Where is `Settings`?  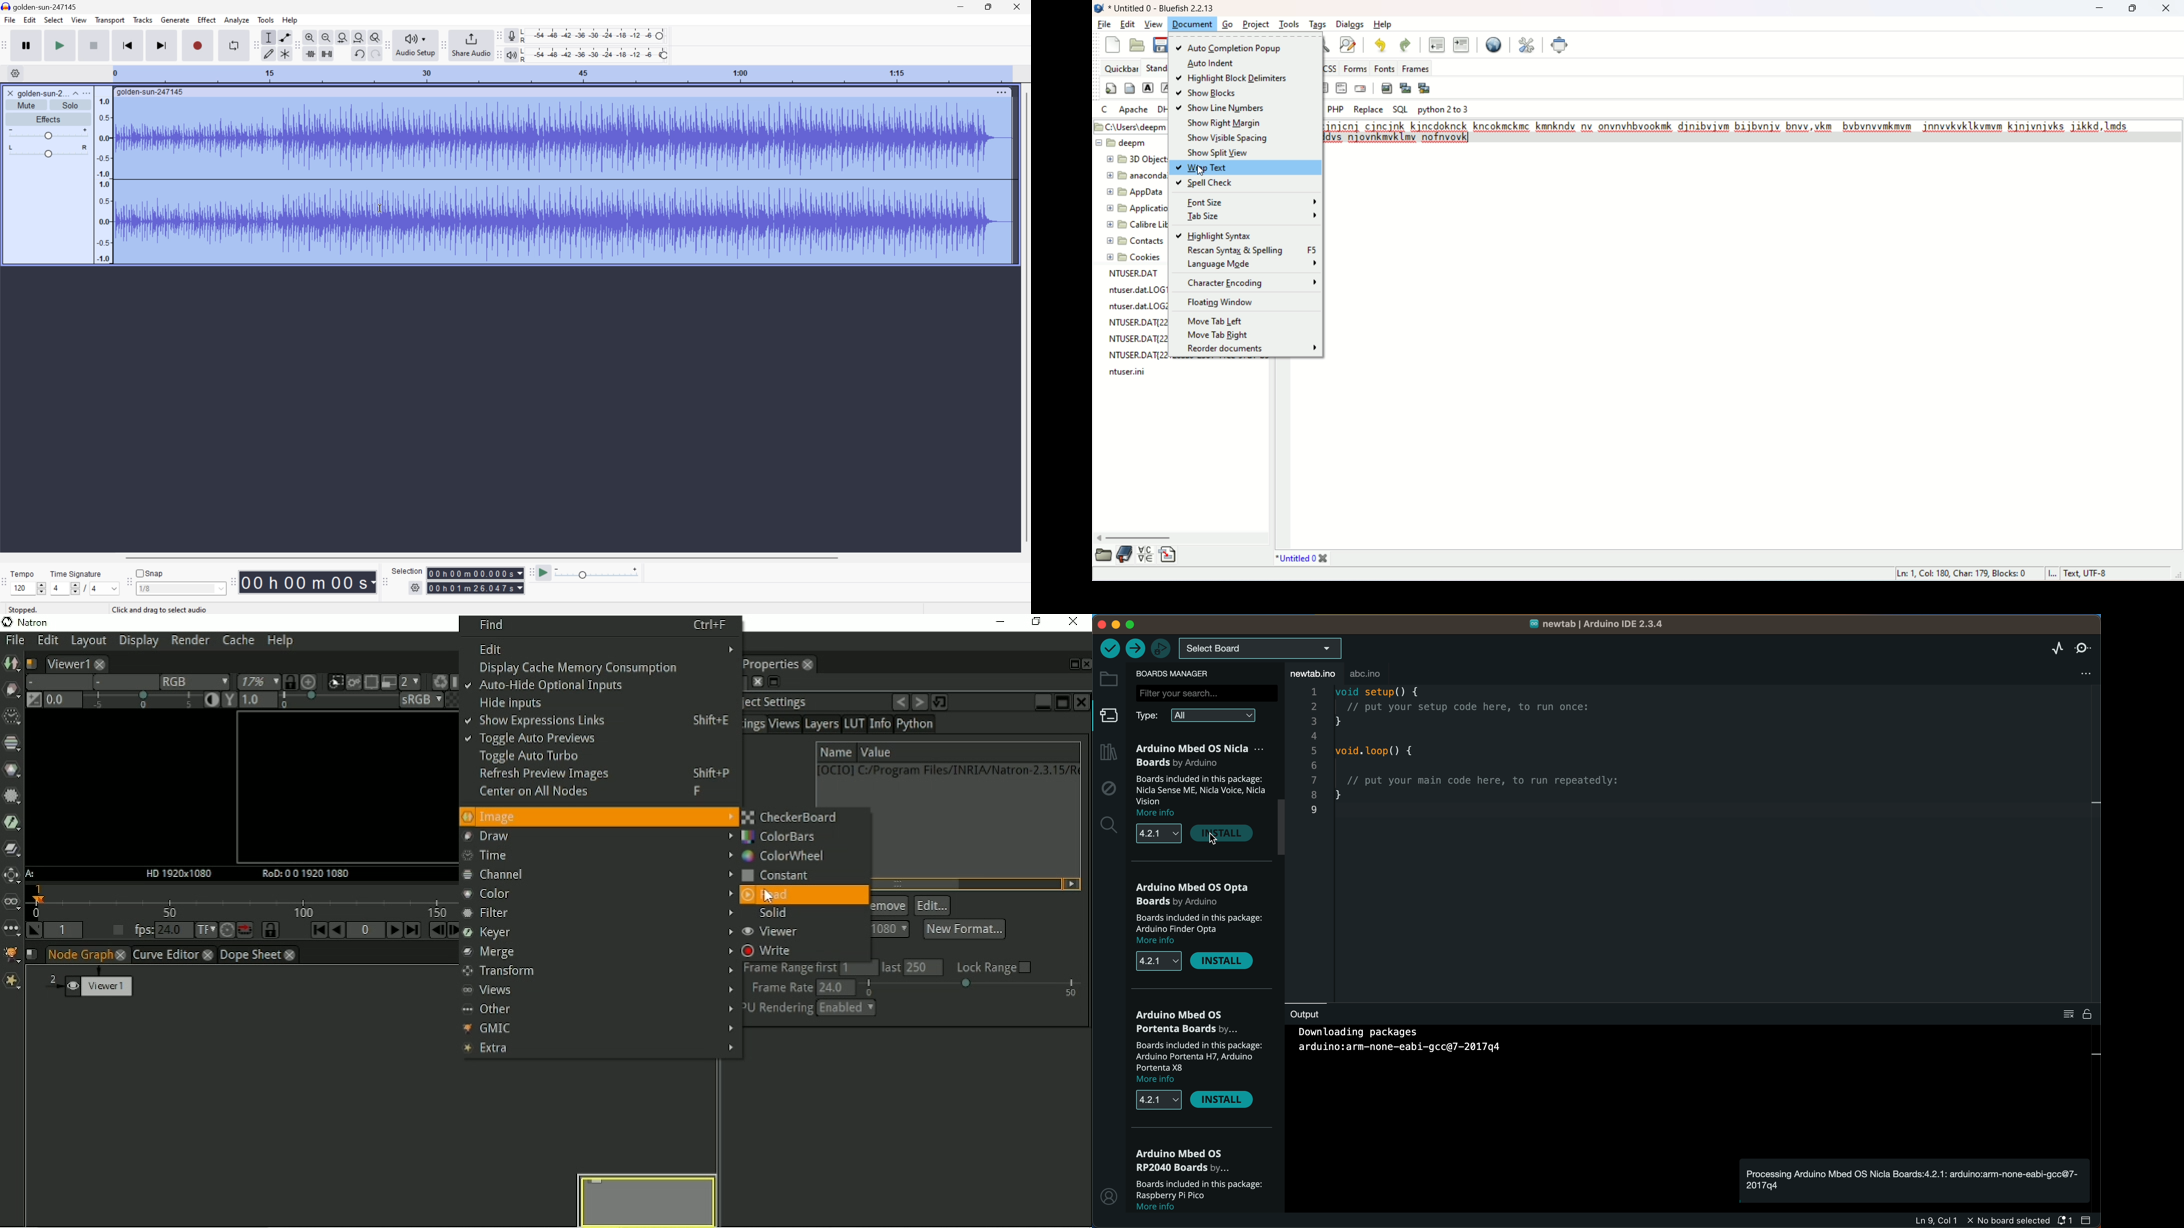
Settings is located at coordinates (14, 73).